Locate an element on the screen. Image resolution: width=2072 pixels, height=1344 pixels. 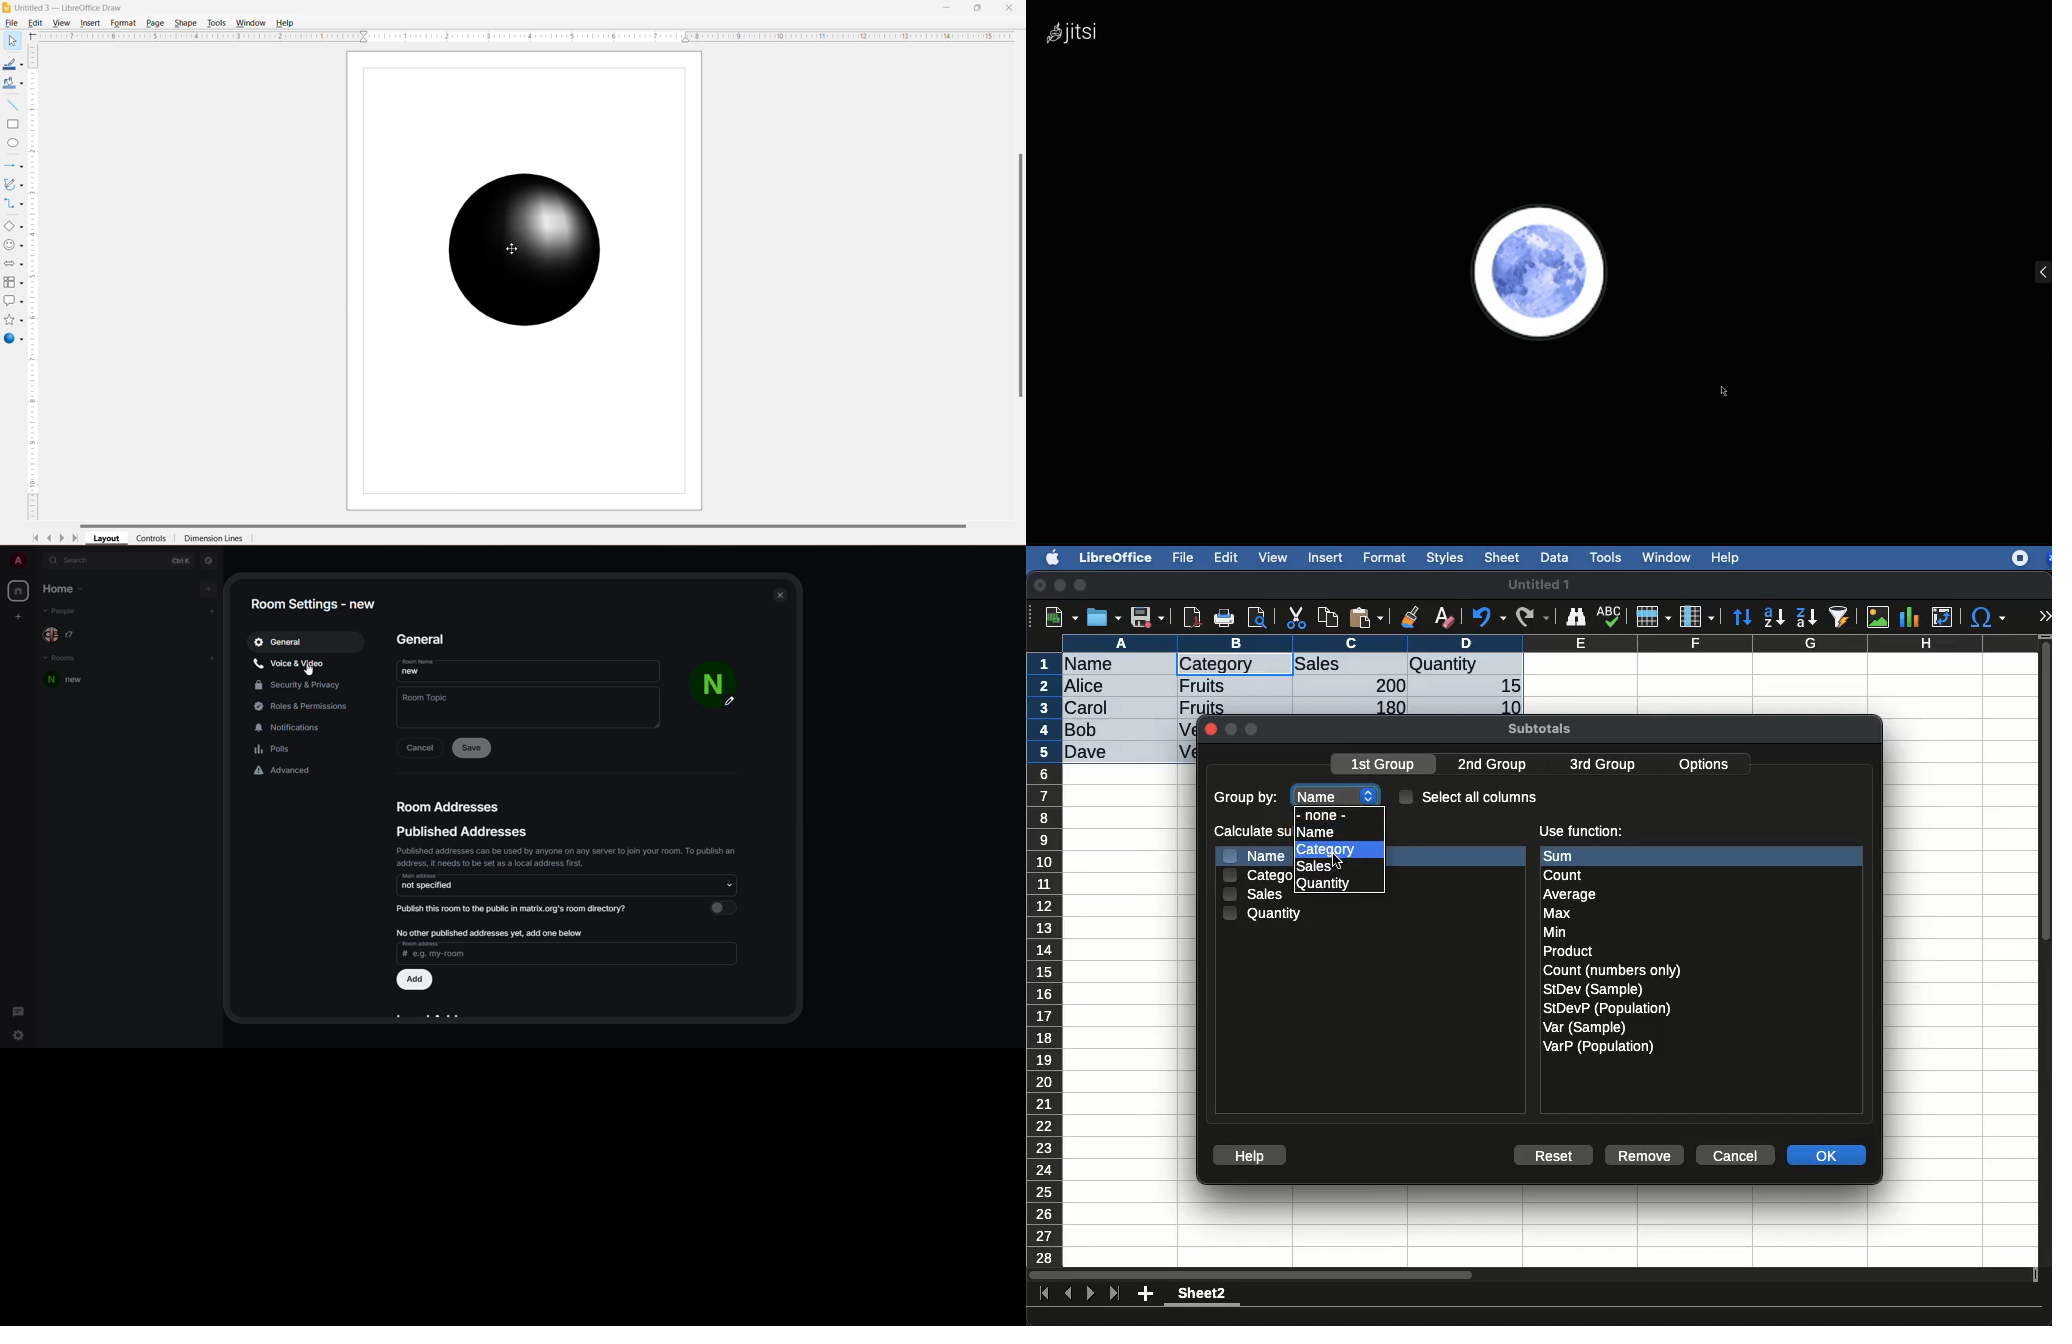
home is located at coordinates (18, 591).